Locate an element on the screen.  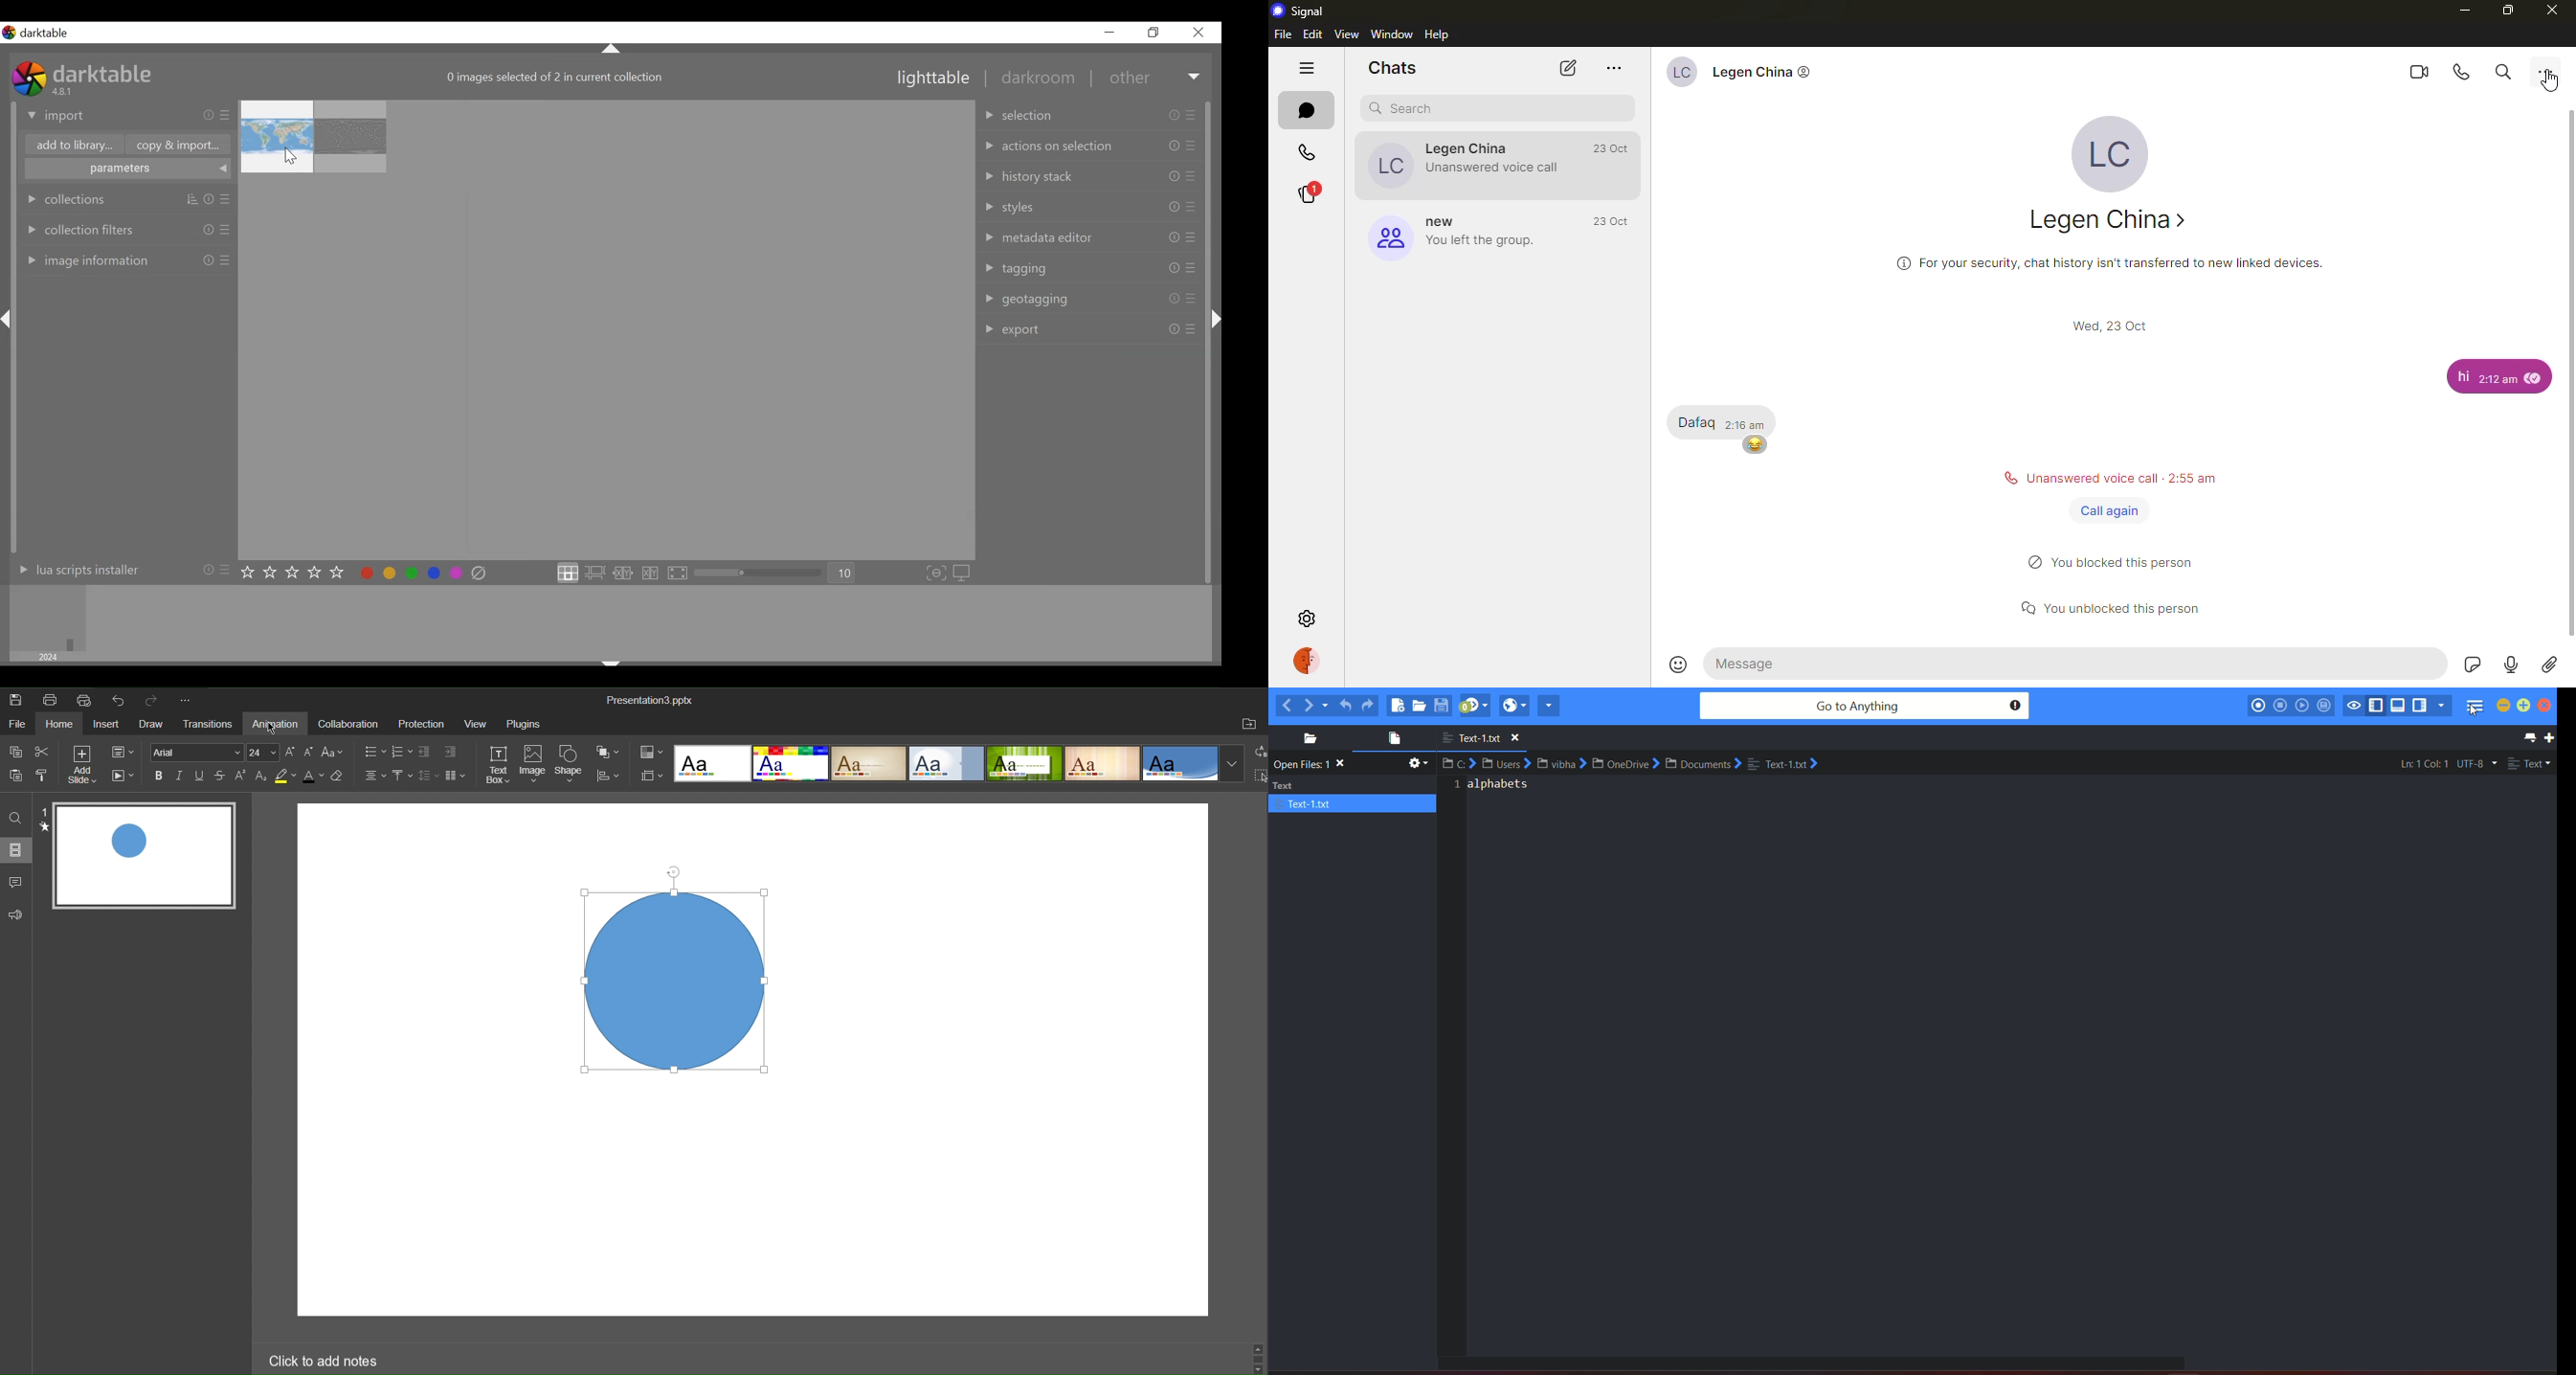
jump to next is located at coordinates (1474, 706).